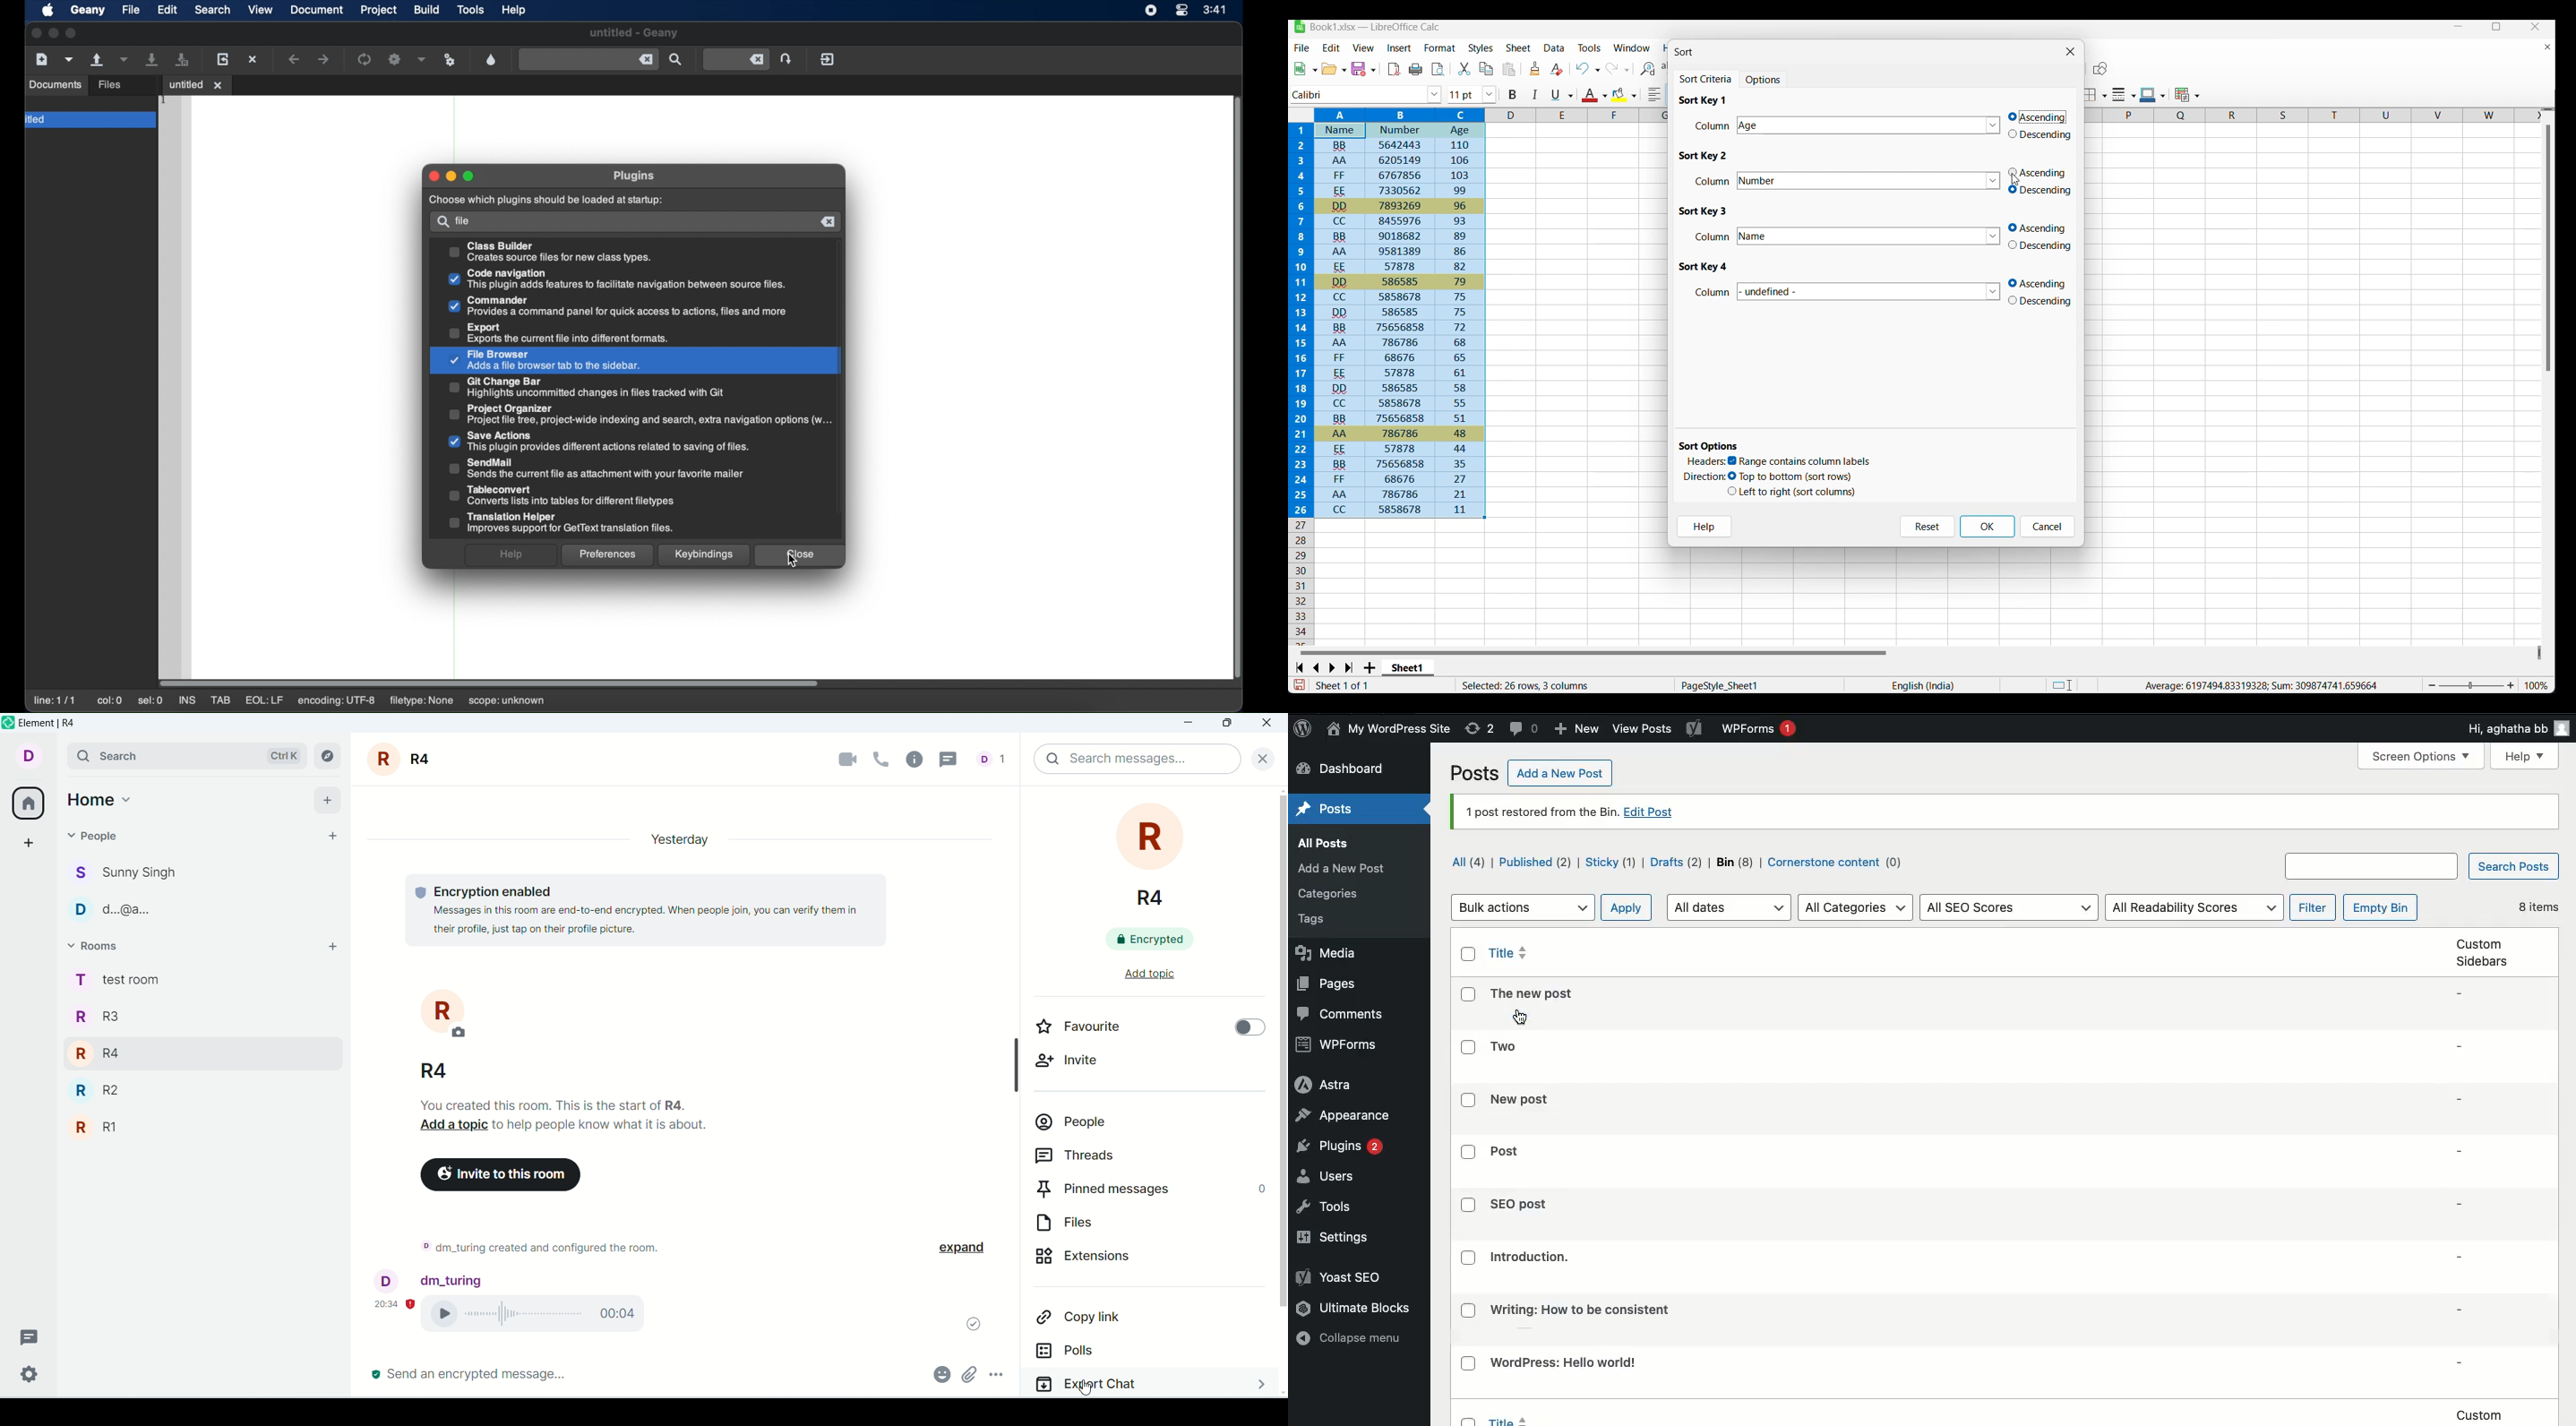 The height and width of the screenshot is (1428, 2576). What do you see at coordinates (1764, 79) in the screenshot?
I see `Options tab` at bounding box center [1764, 79].